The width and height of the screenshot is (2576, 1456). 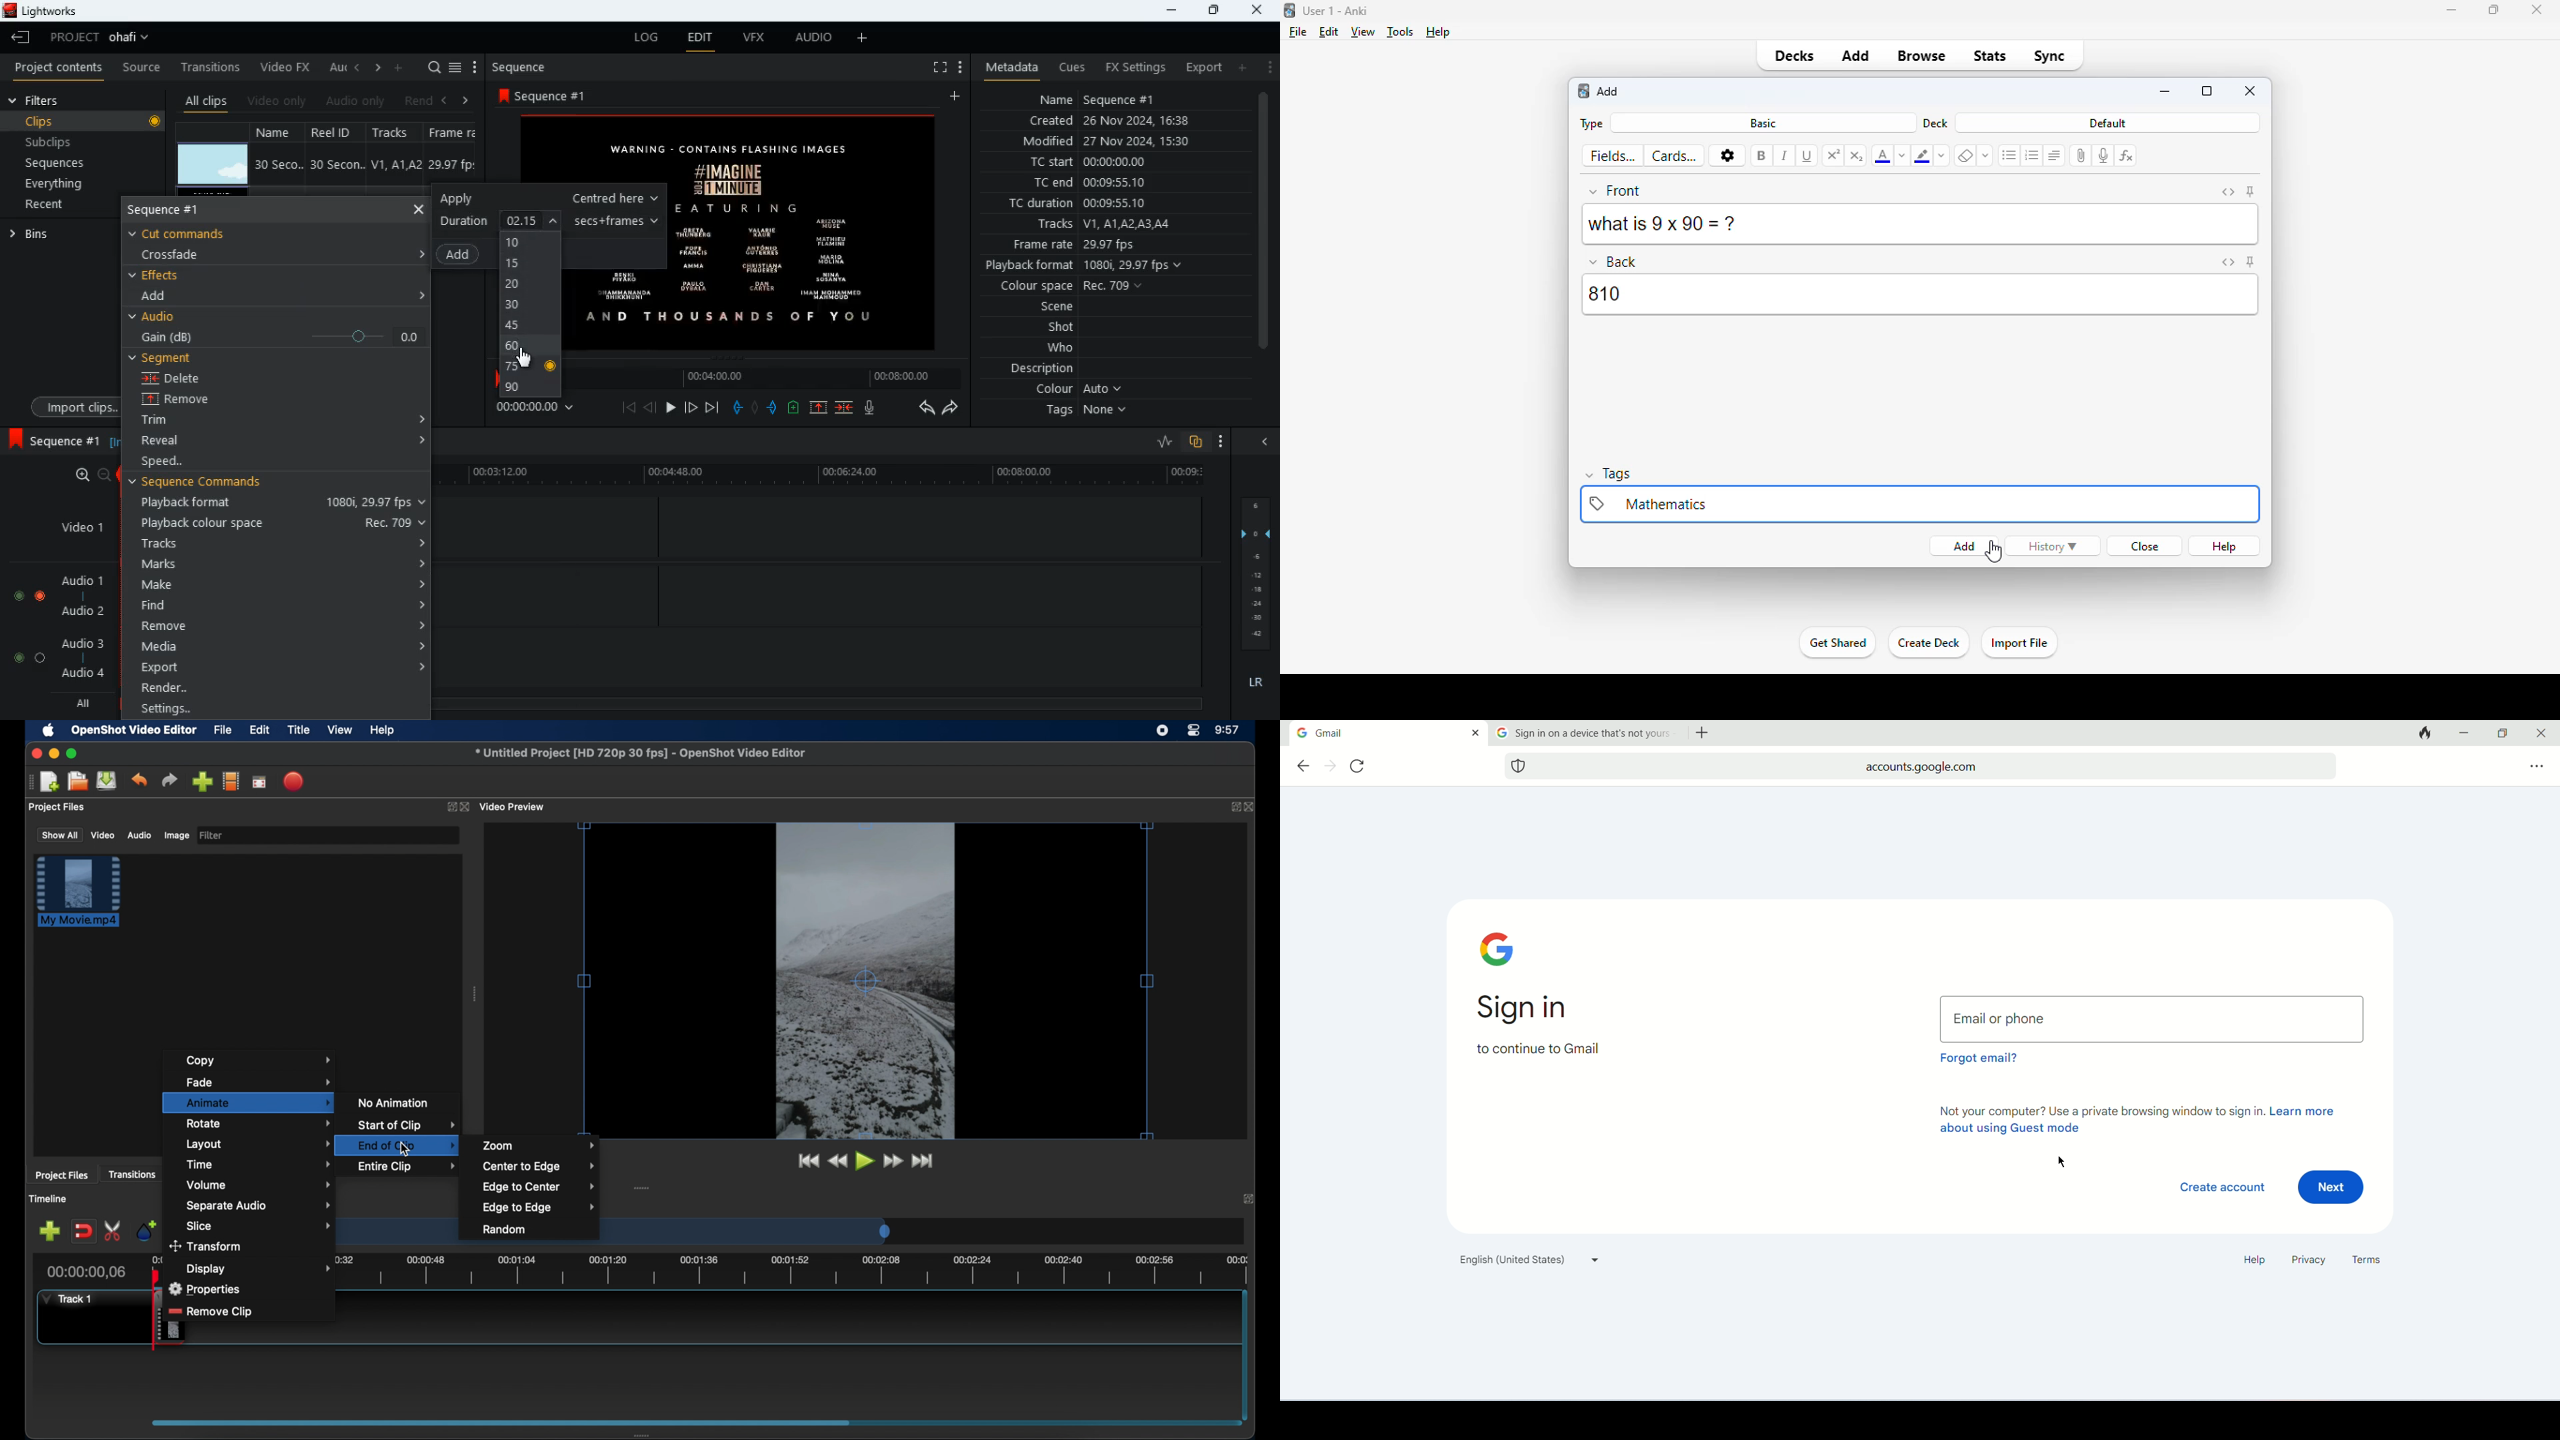 What do you see at coordinates (646, 1435) in the screenshot?
I see `drag handle` at bounding box center [646, 1435].